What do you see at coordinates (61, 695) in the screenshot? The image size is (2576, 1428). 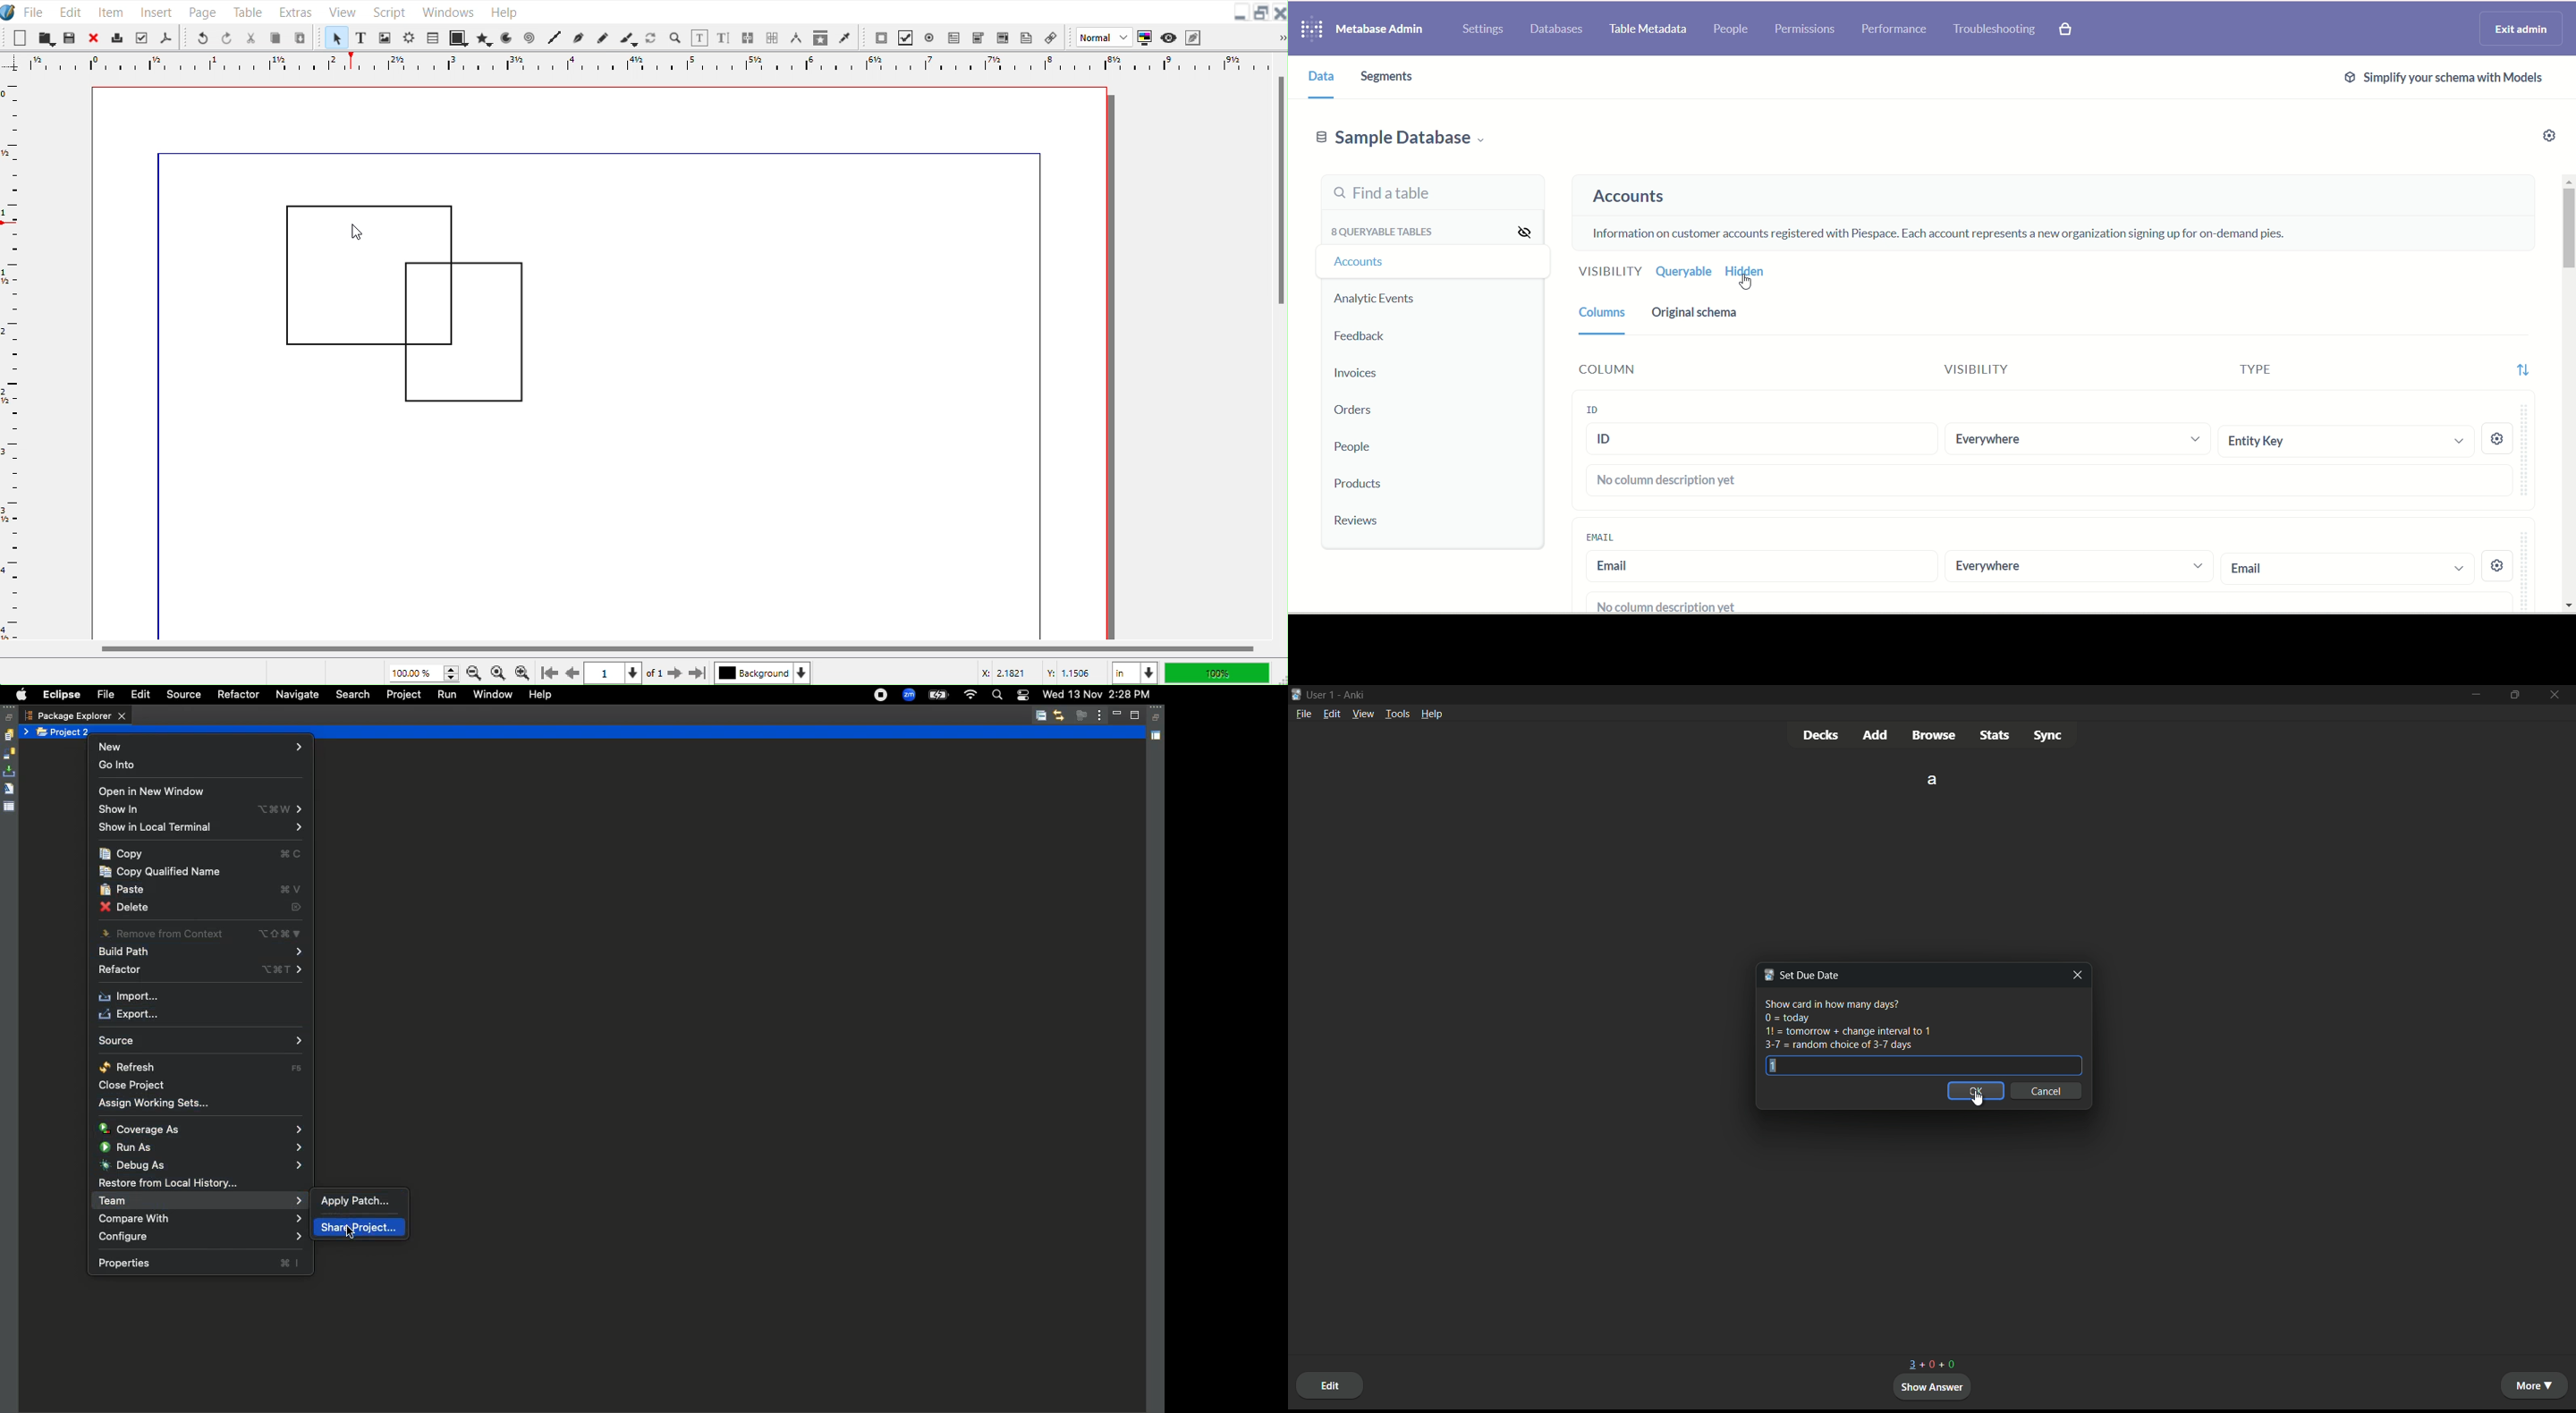 I see `Eclipse` at bounding box center [61, 695].